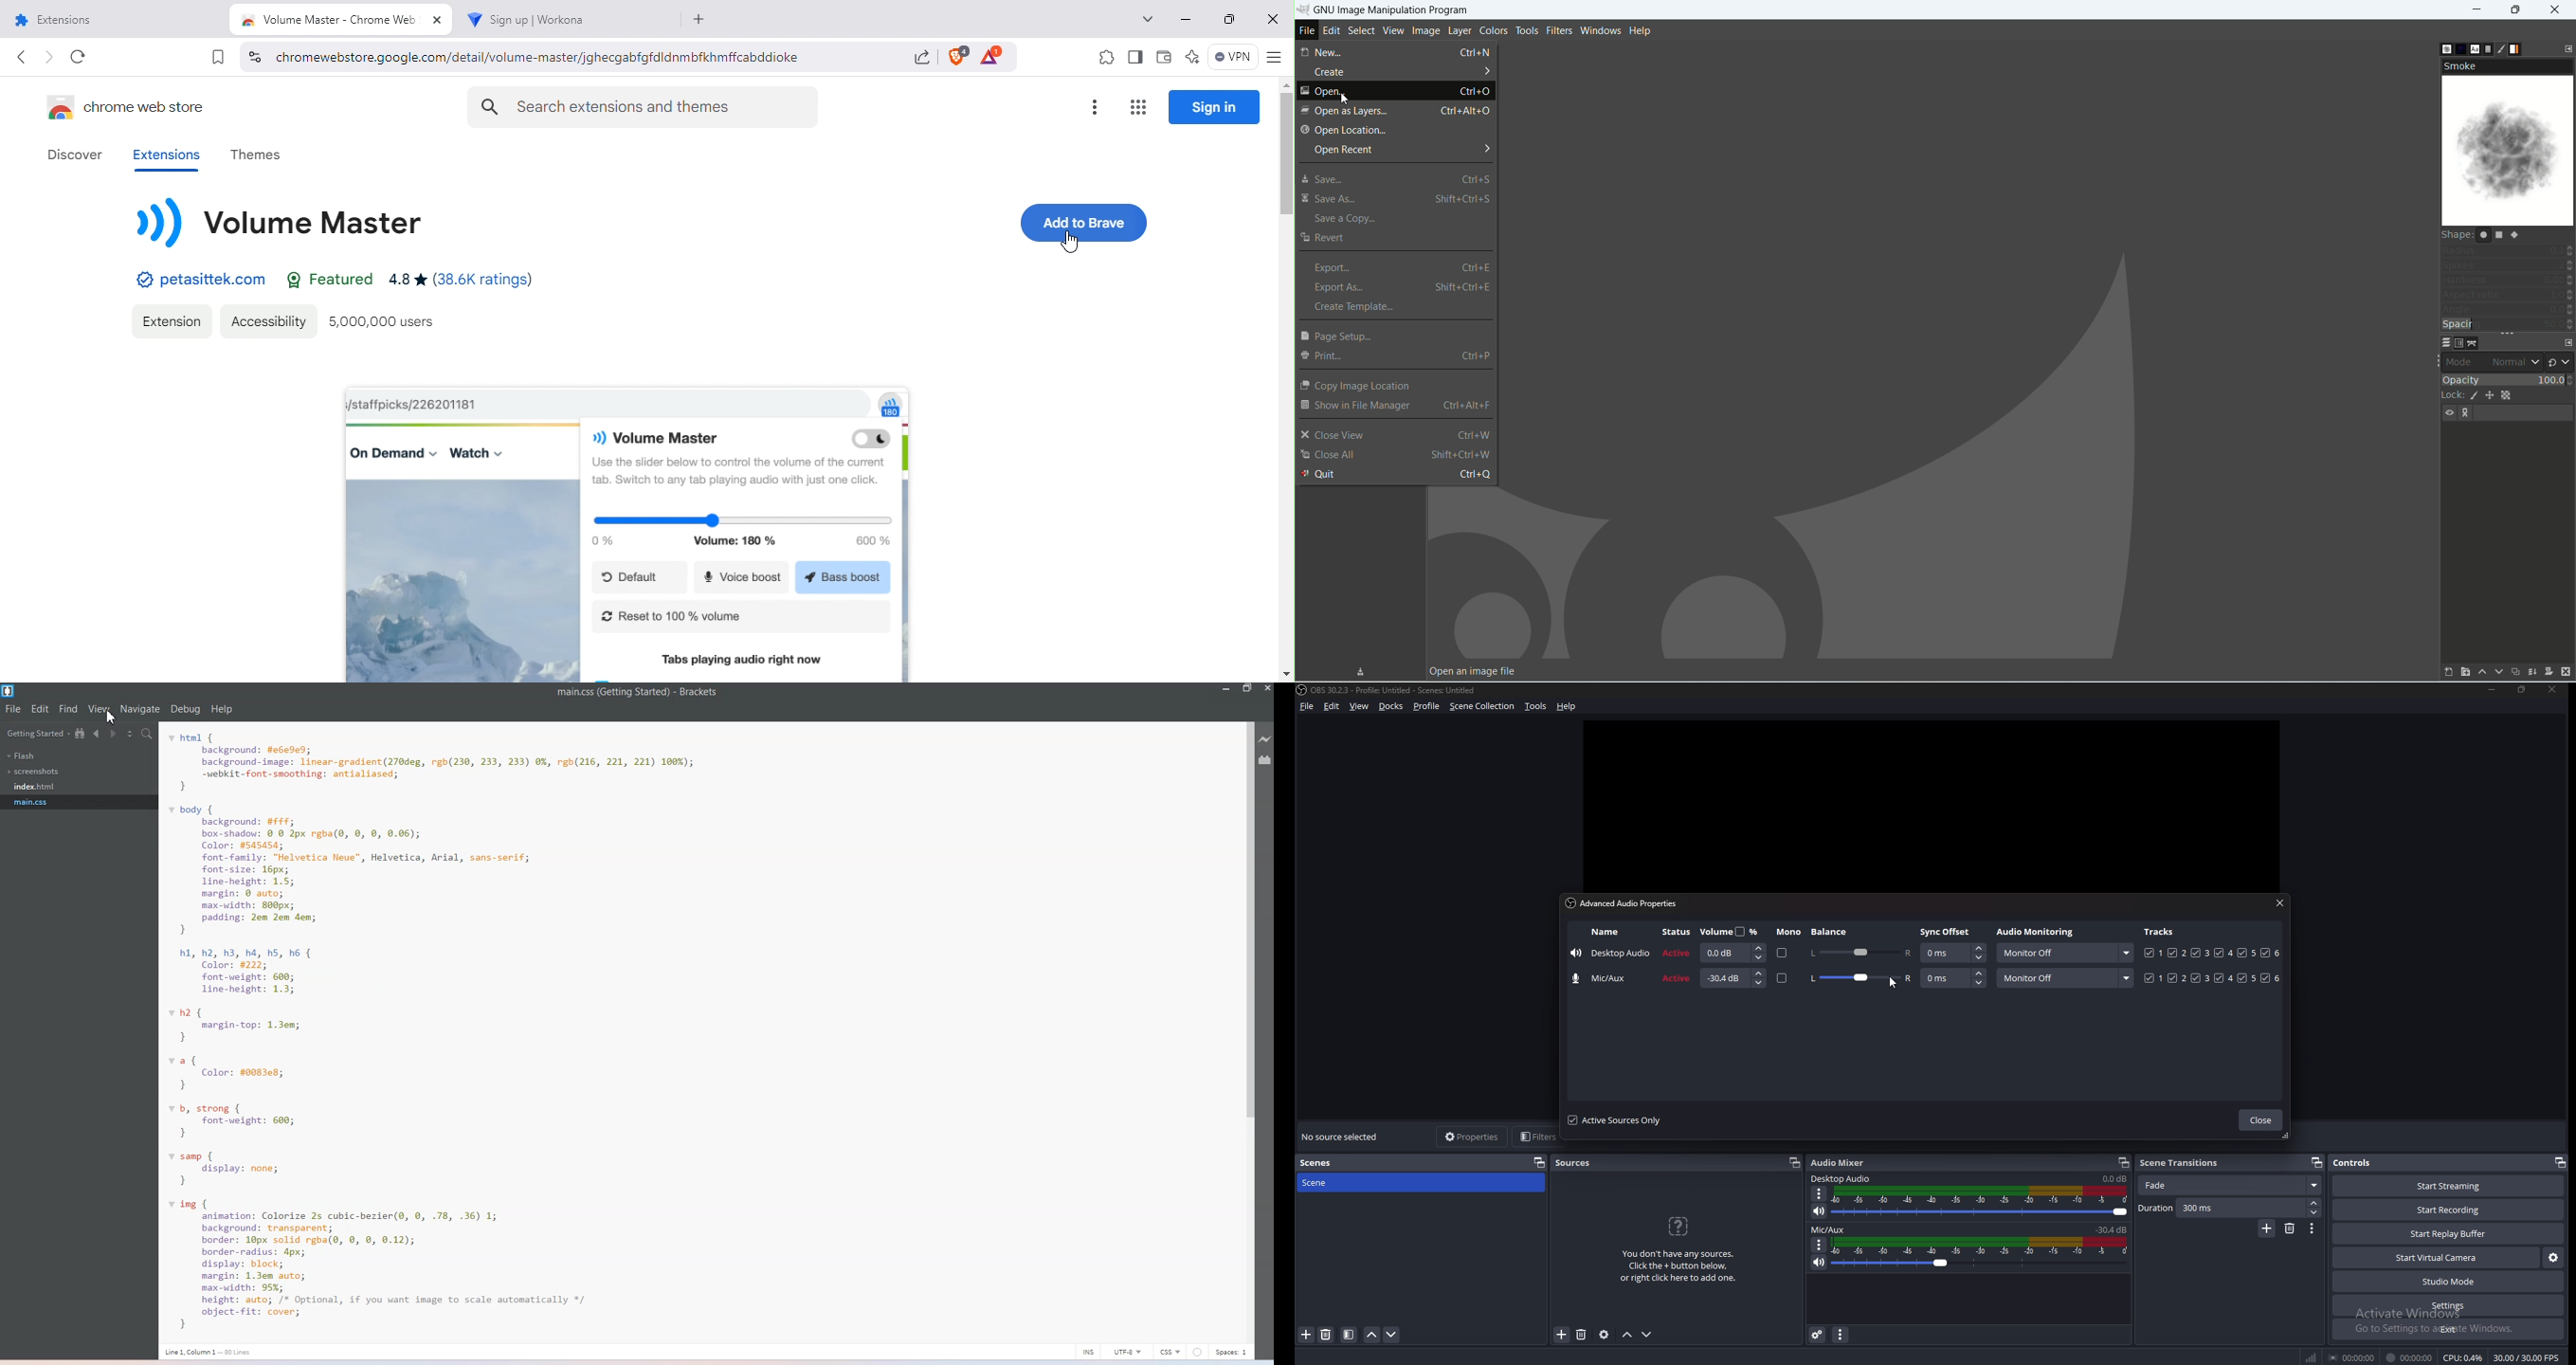  I want to click on close, so click(2278, 903).